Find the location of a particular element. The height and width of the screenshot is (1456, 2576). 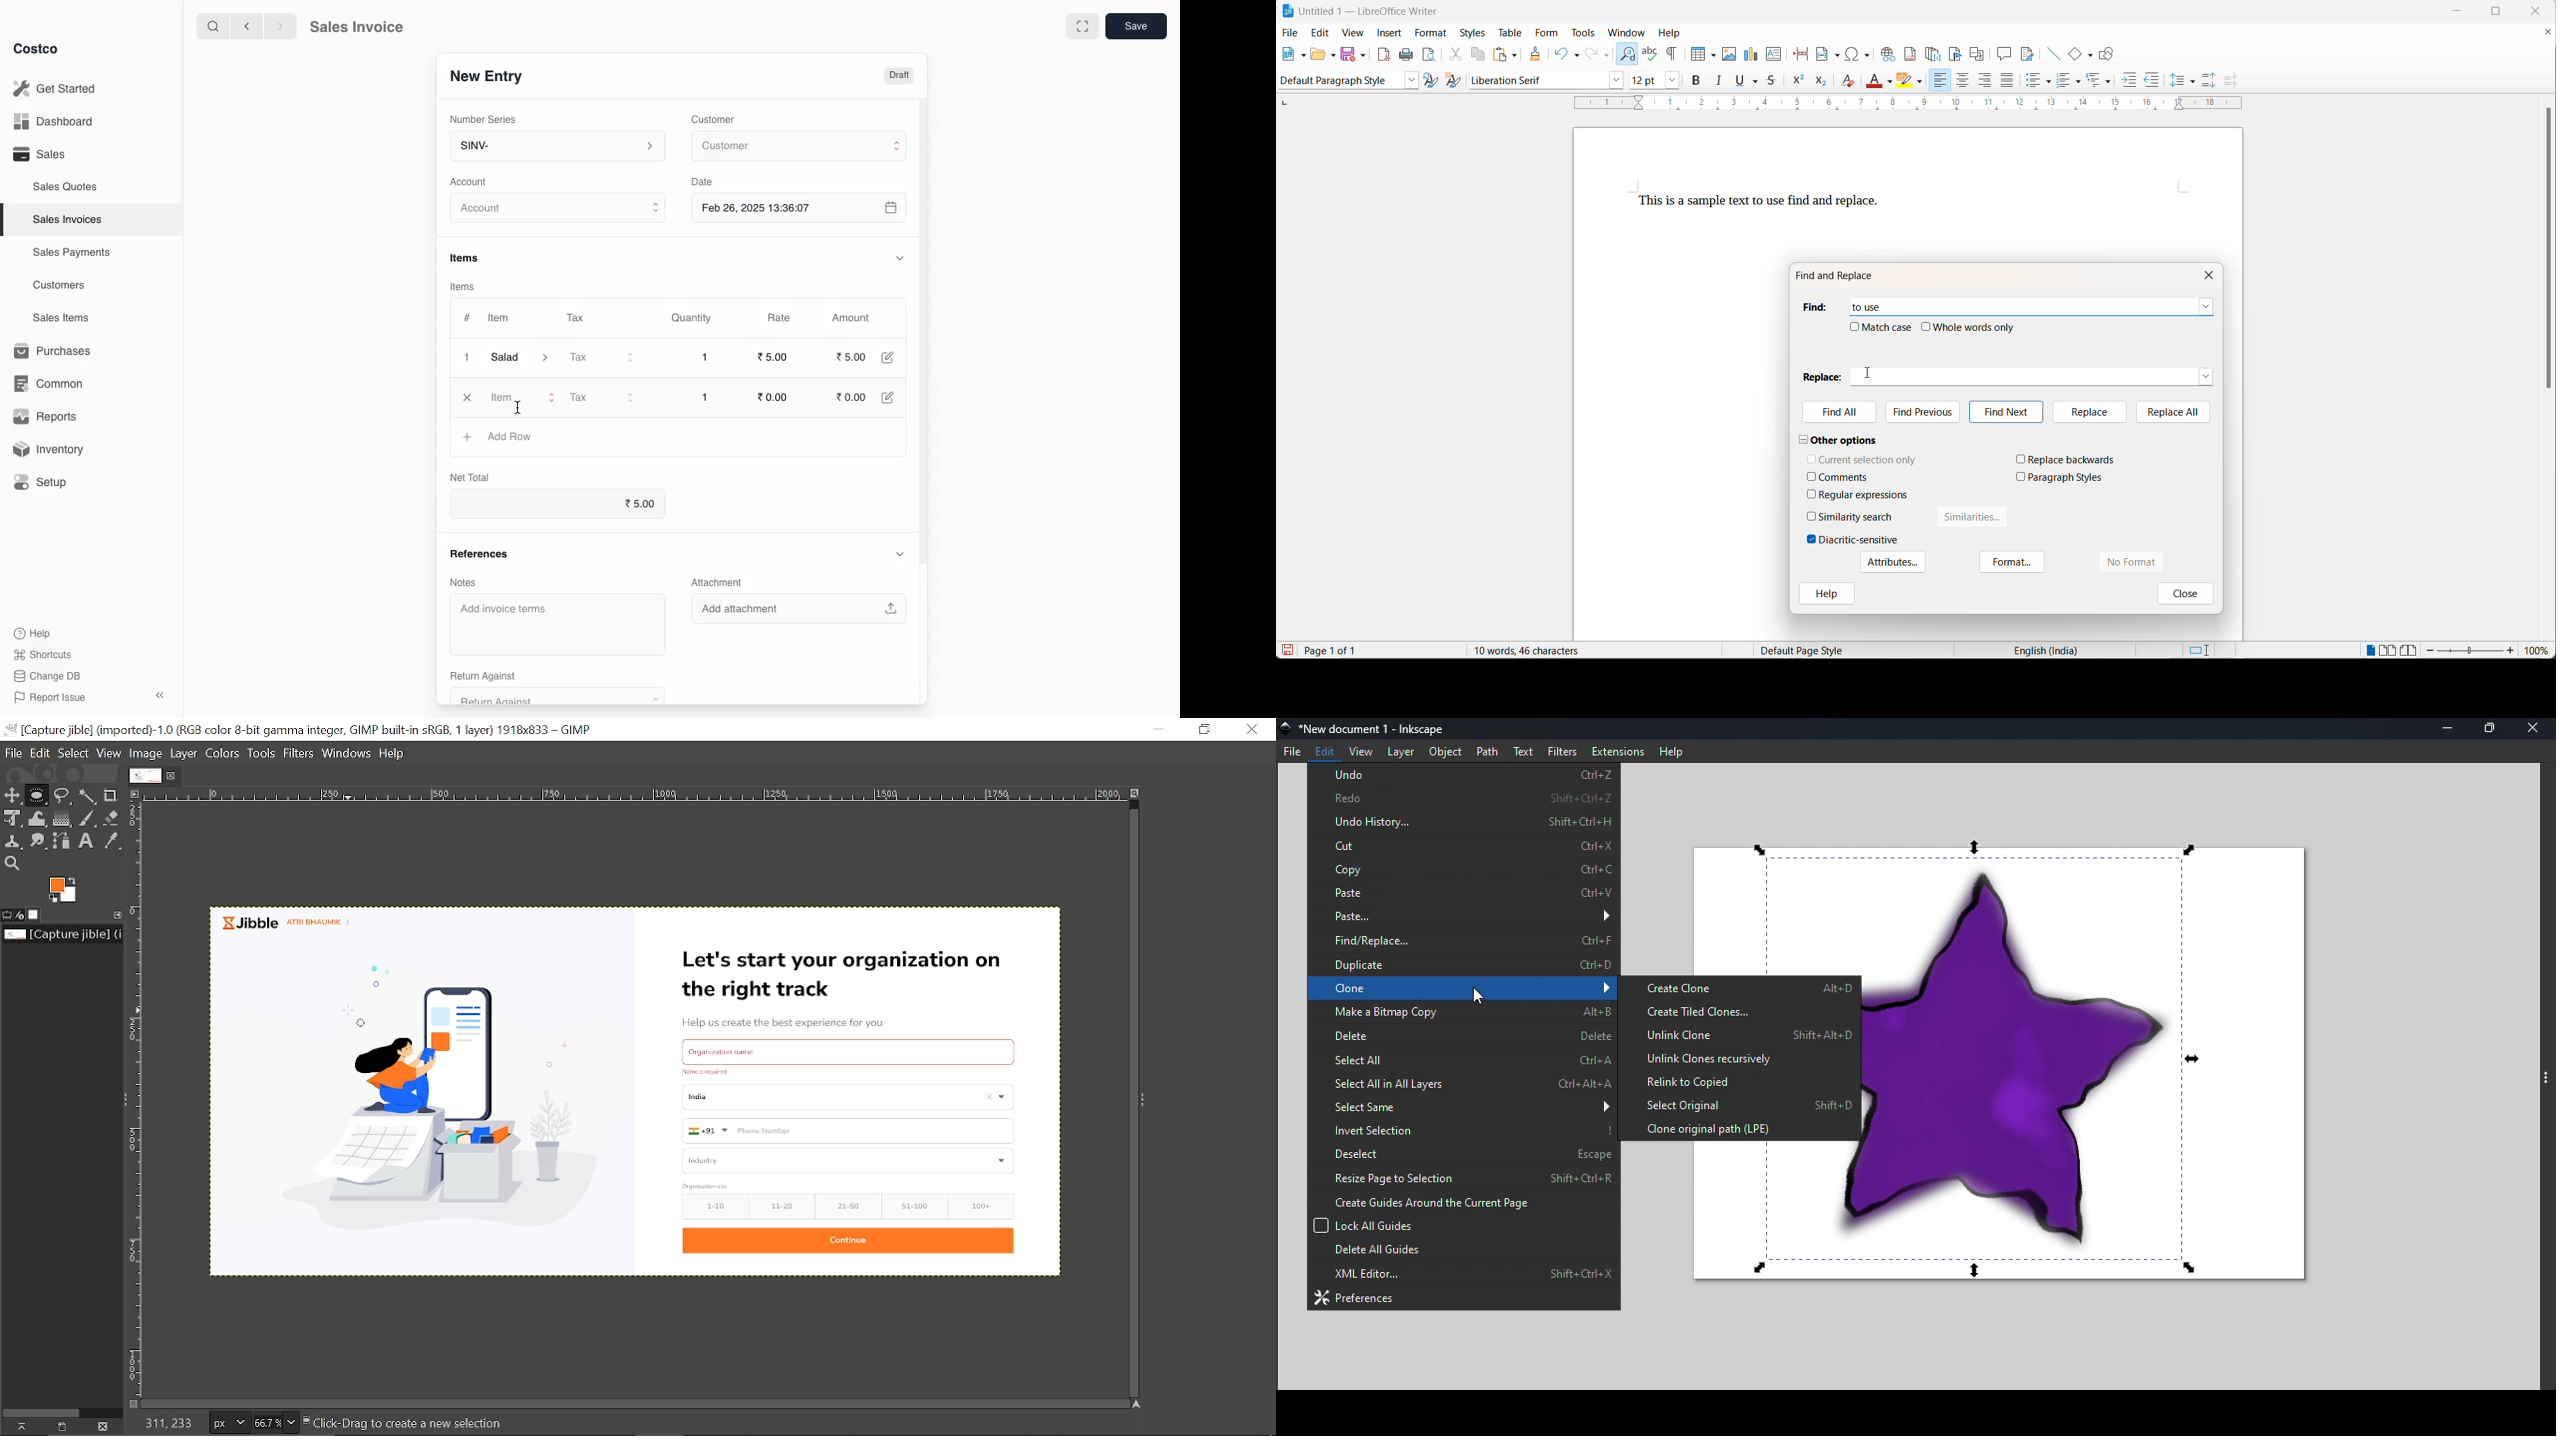

cursor is located at coordinates (518, 402).